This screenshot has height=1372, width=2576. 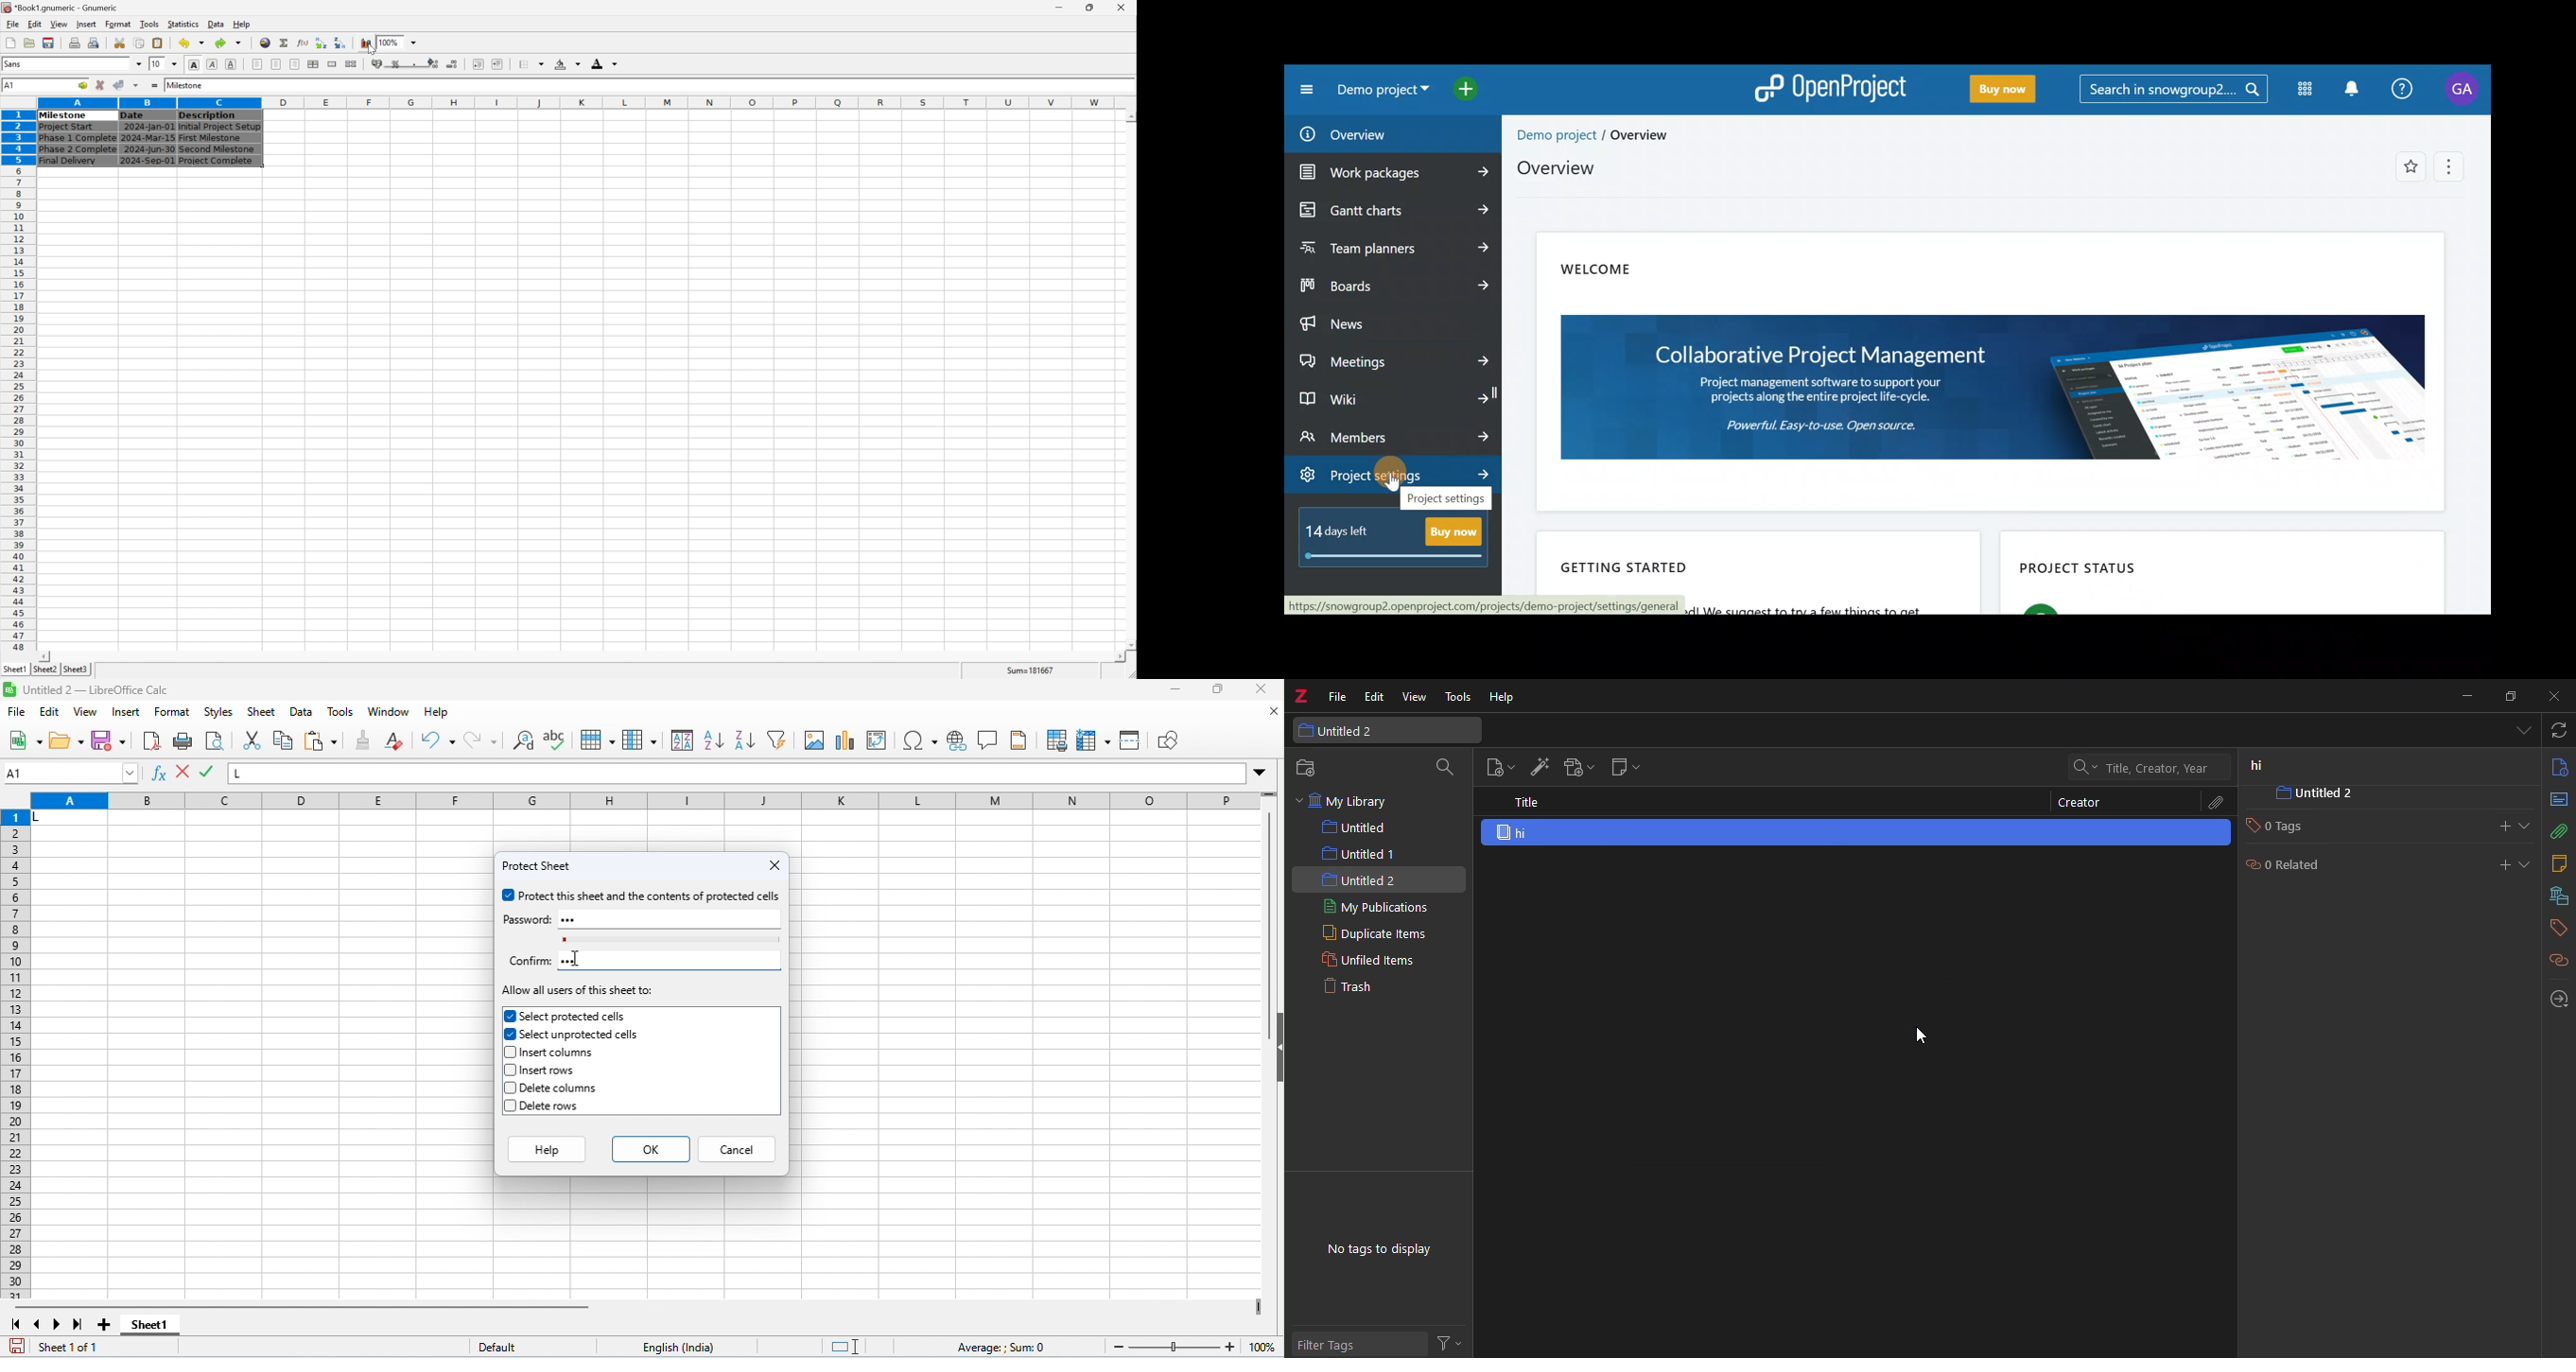 What do you see at coordinates (1304, 697) in the screenshot?
I see `z` at bounding box center [1304, 697].